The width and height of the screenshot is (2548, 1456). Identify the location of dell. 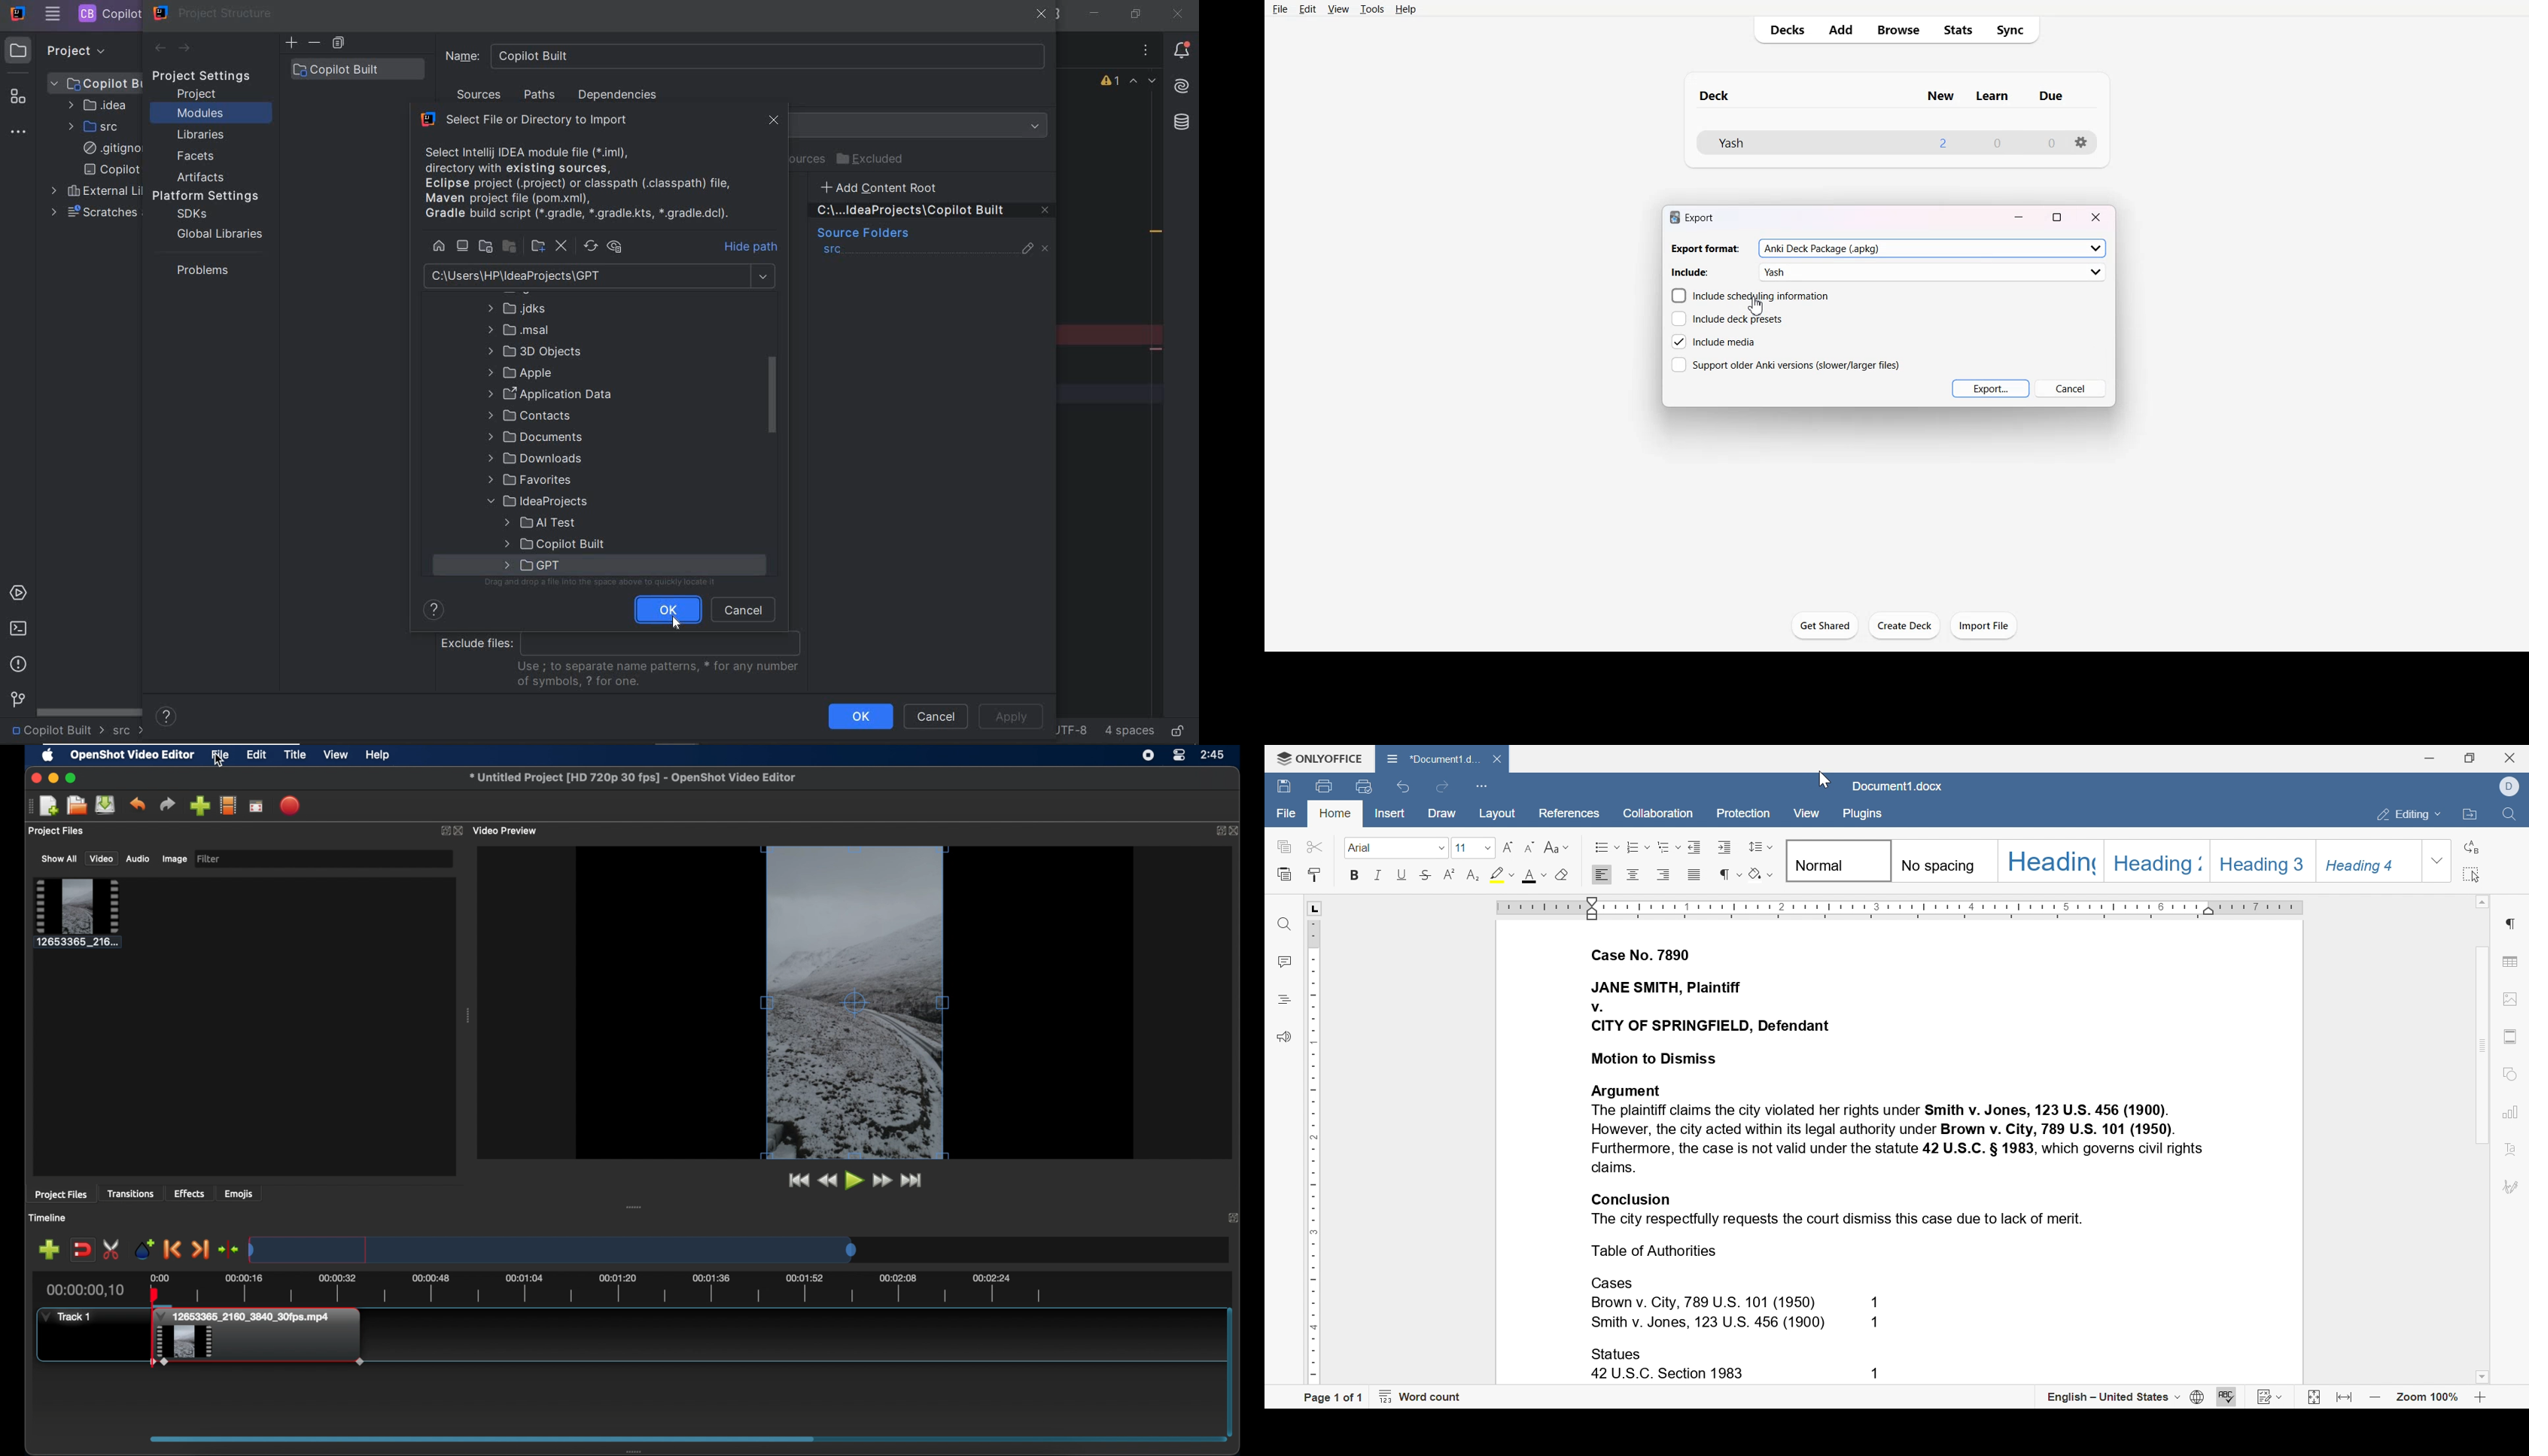
(2507, 786).